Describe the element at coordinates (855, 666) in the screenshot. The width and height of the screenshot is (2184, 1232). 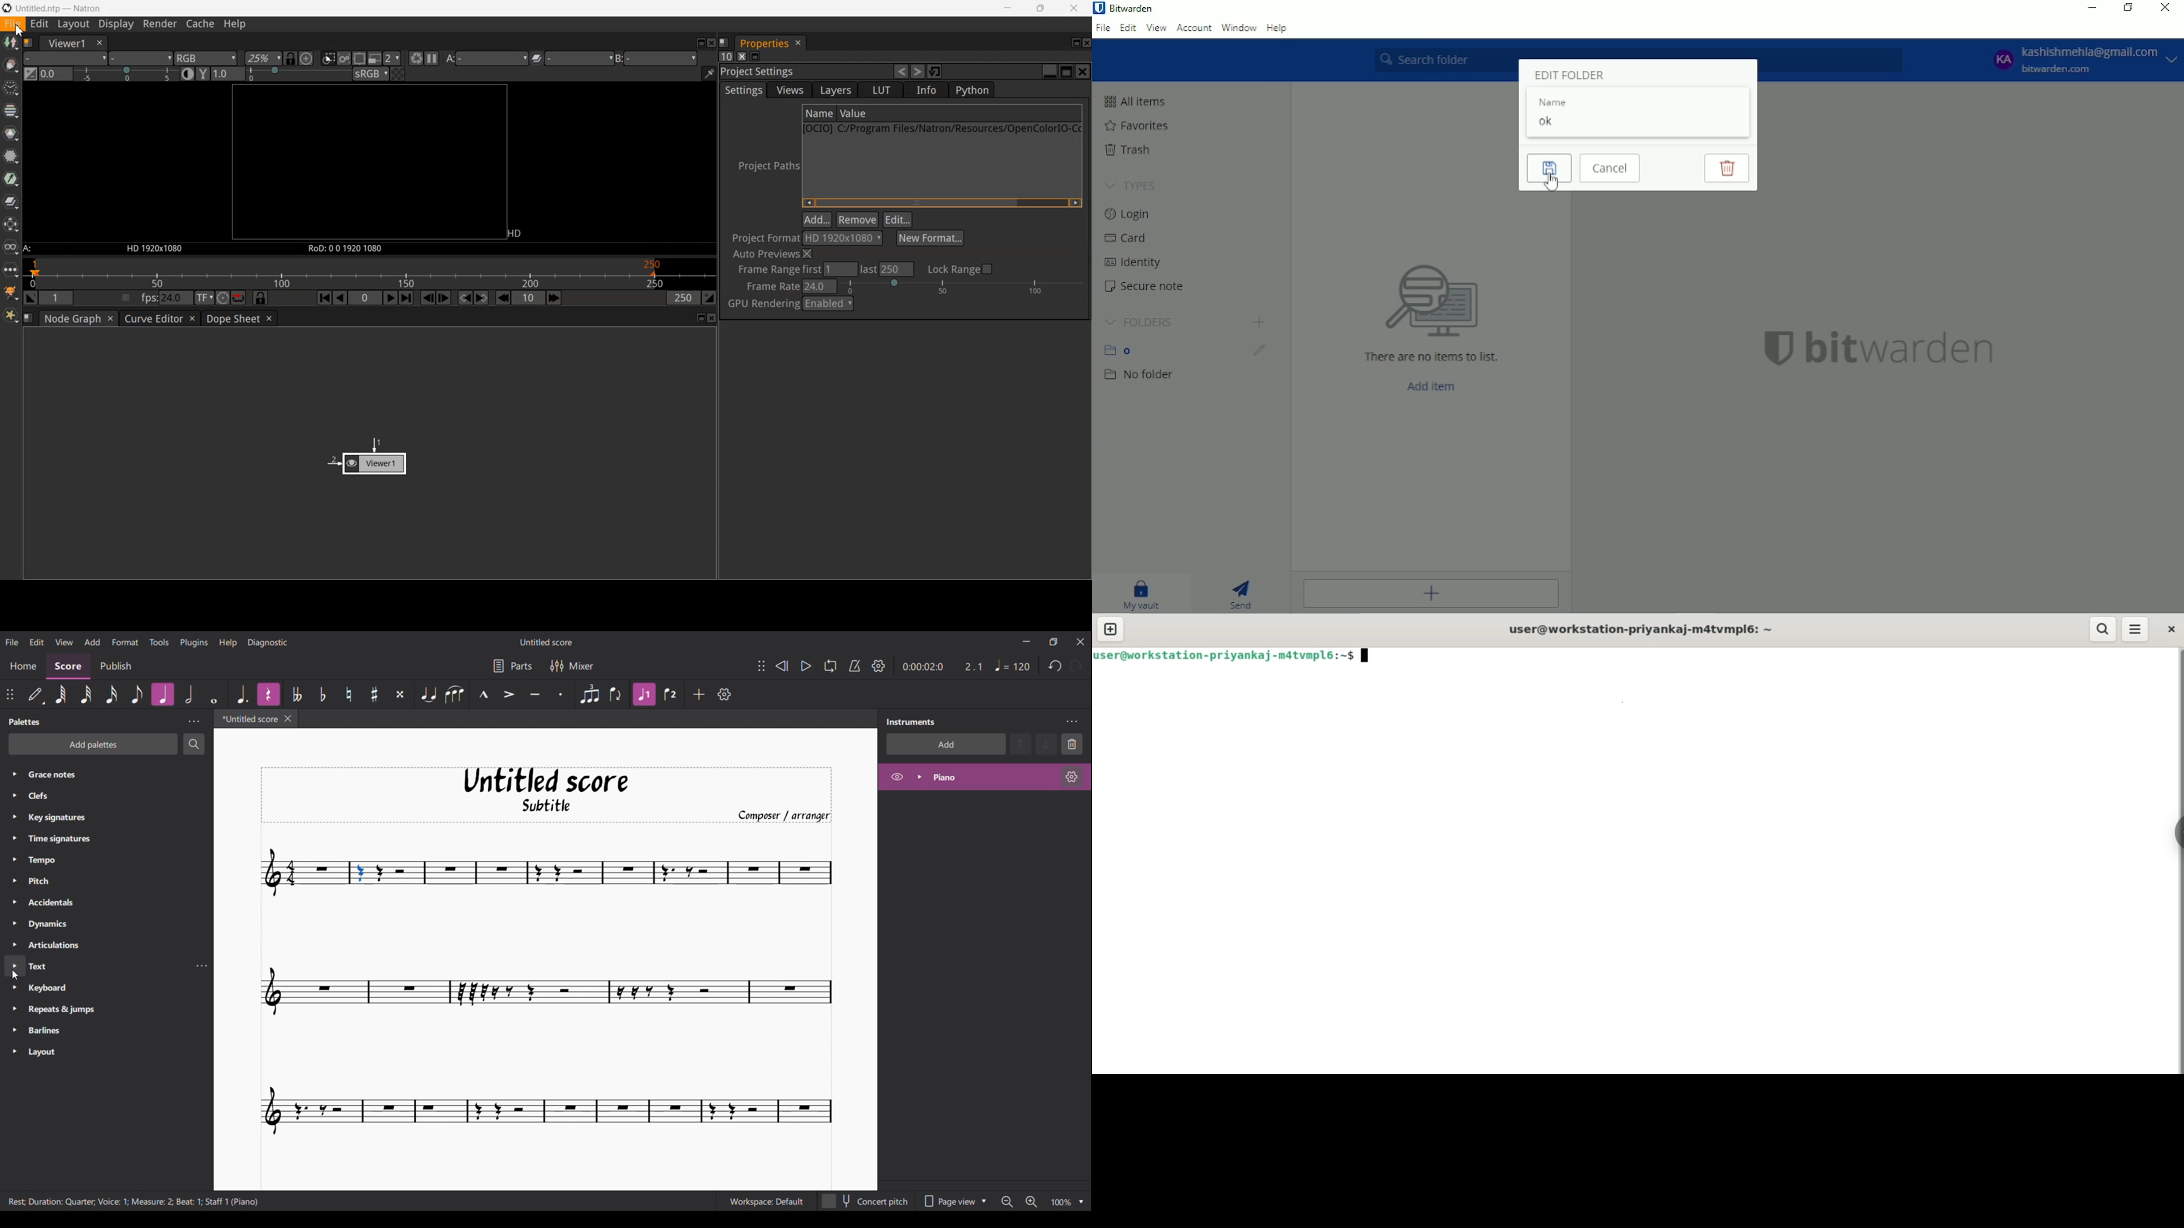
I see `Metronome` at that location.